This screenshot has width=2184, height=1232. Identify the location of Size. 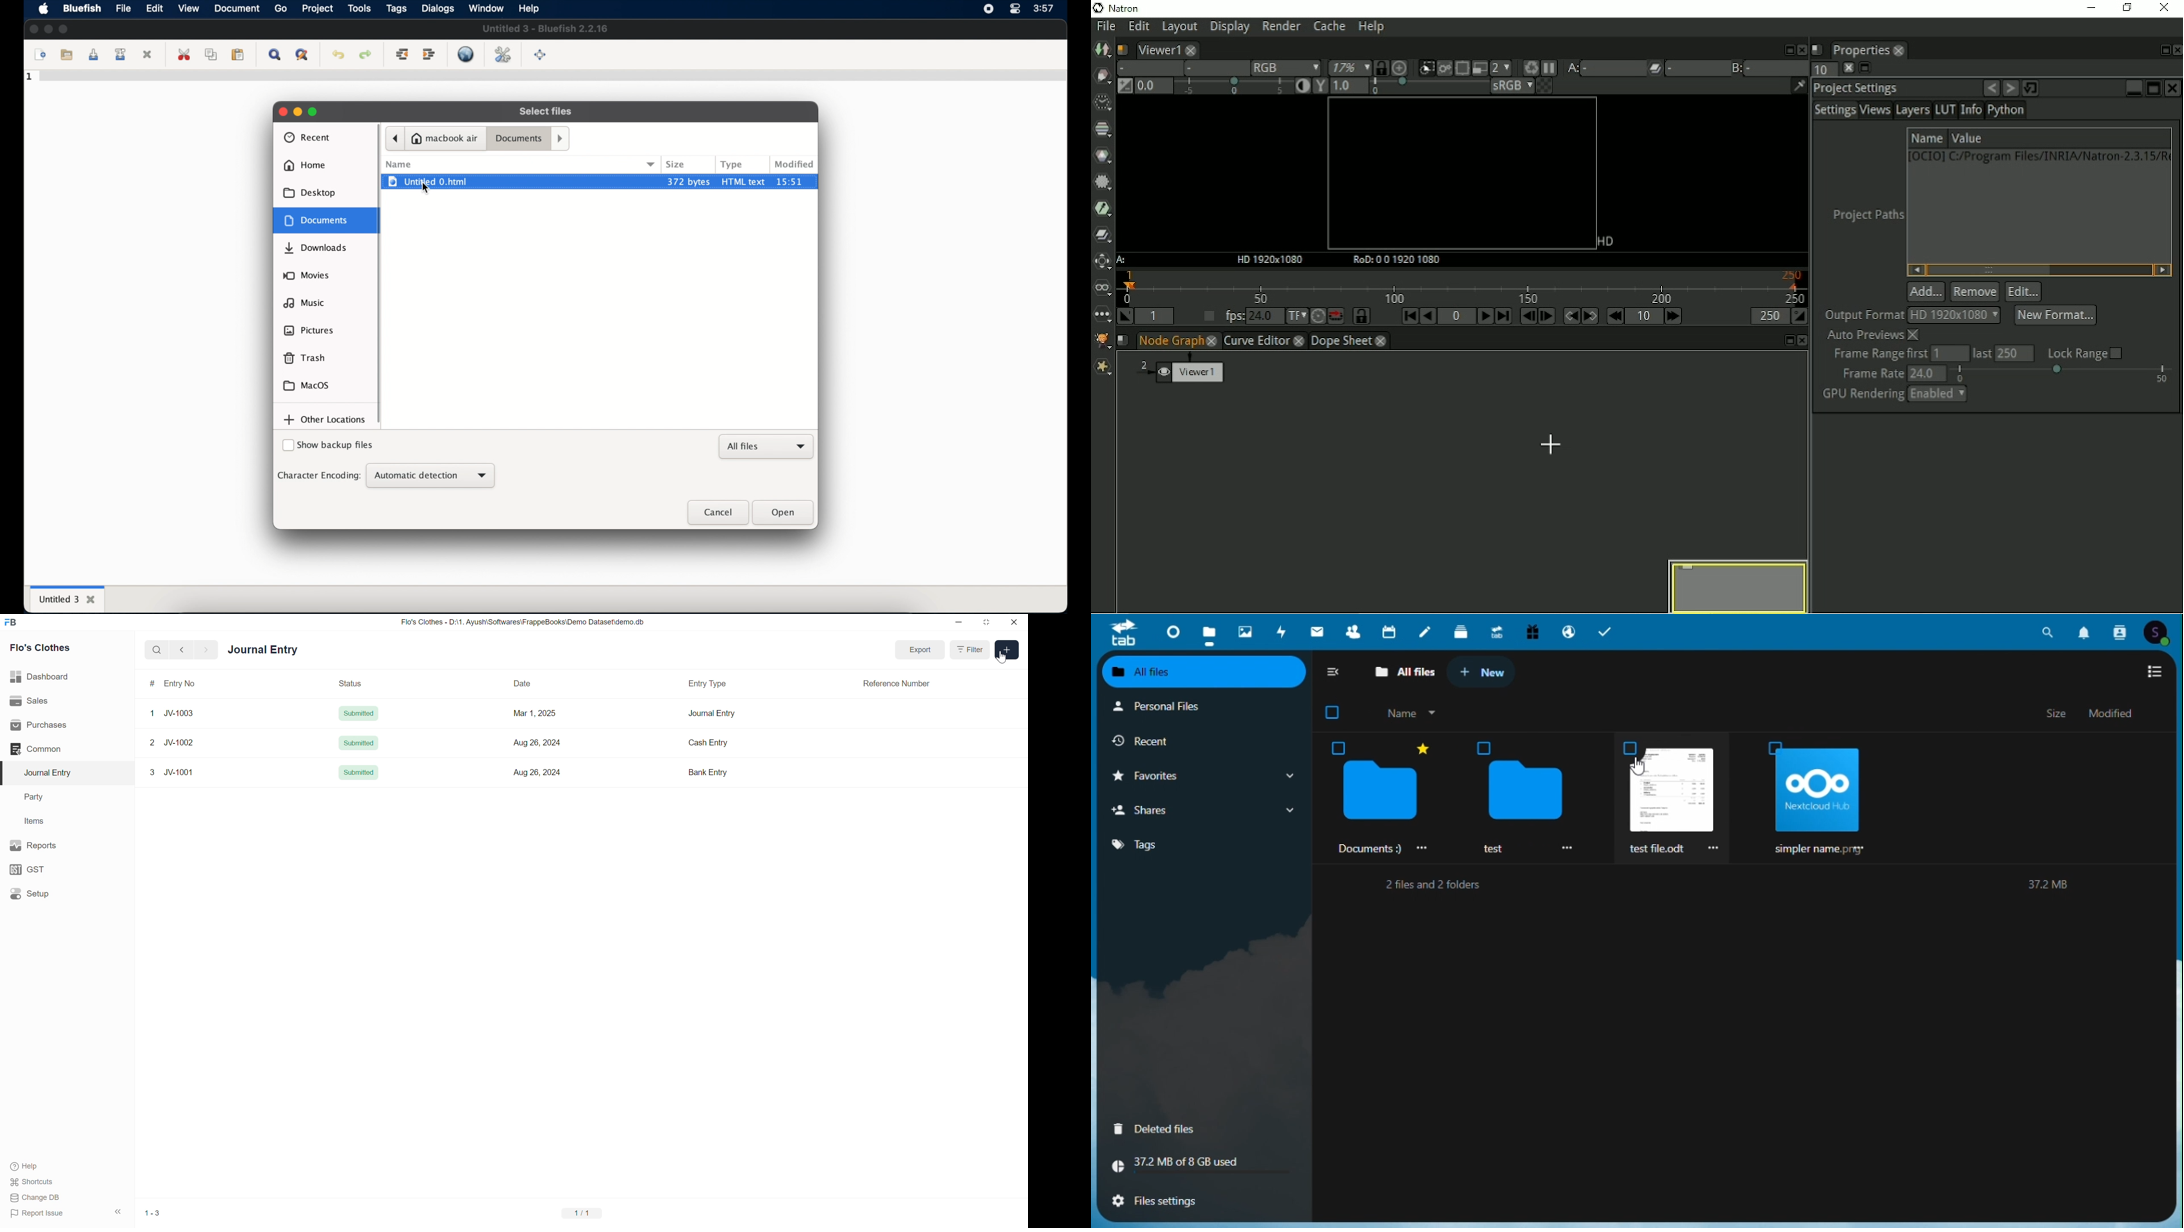
(2059, 715).